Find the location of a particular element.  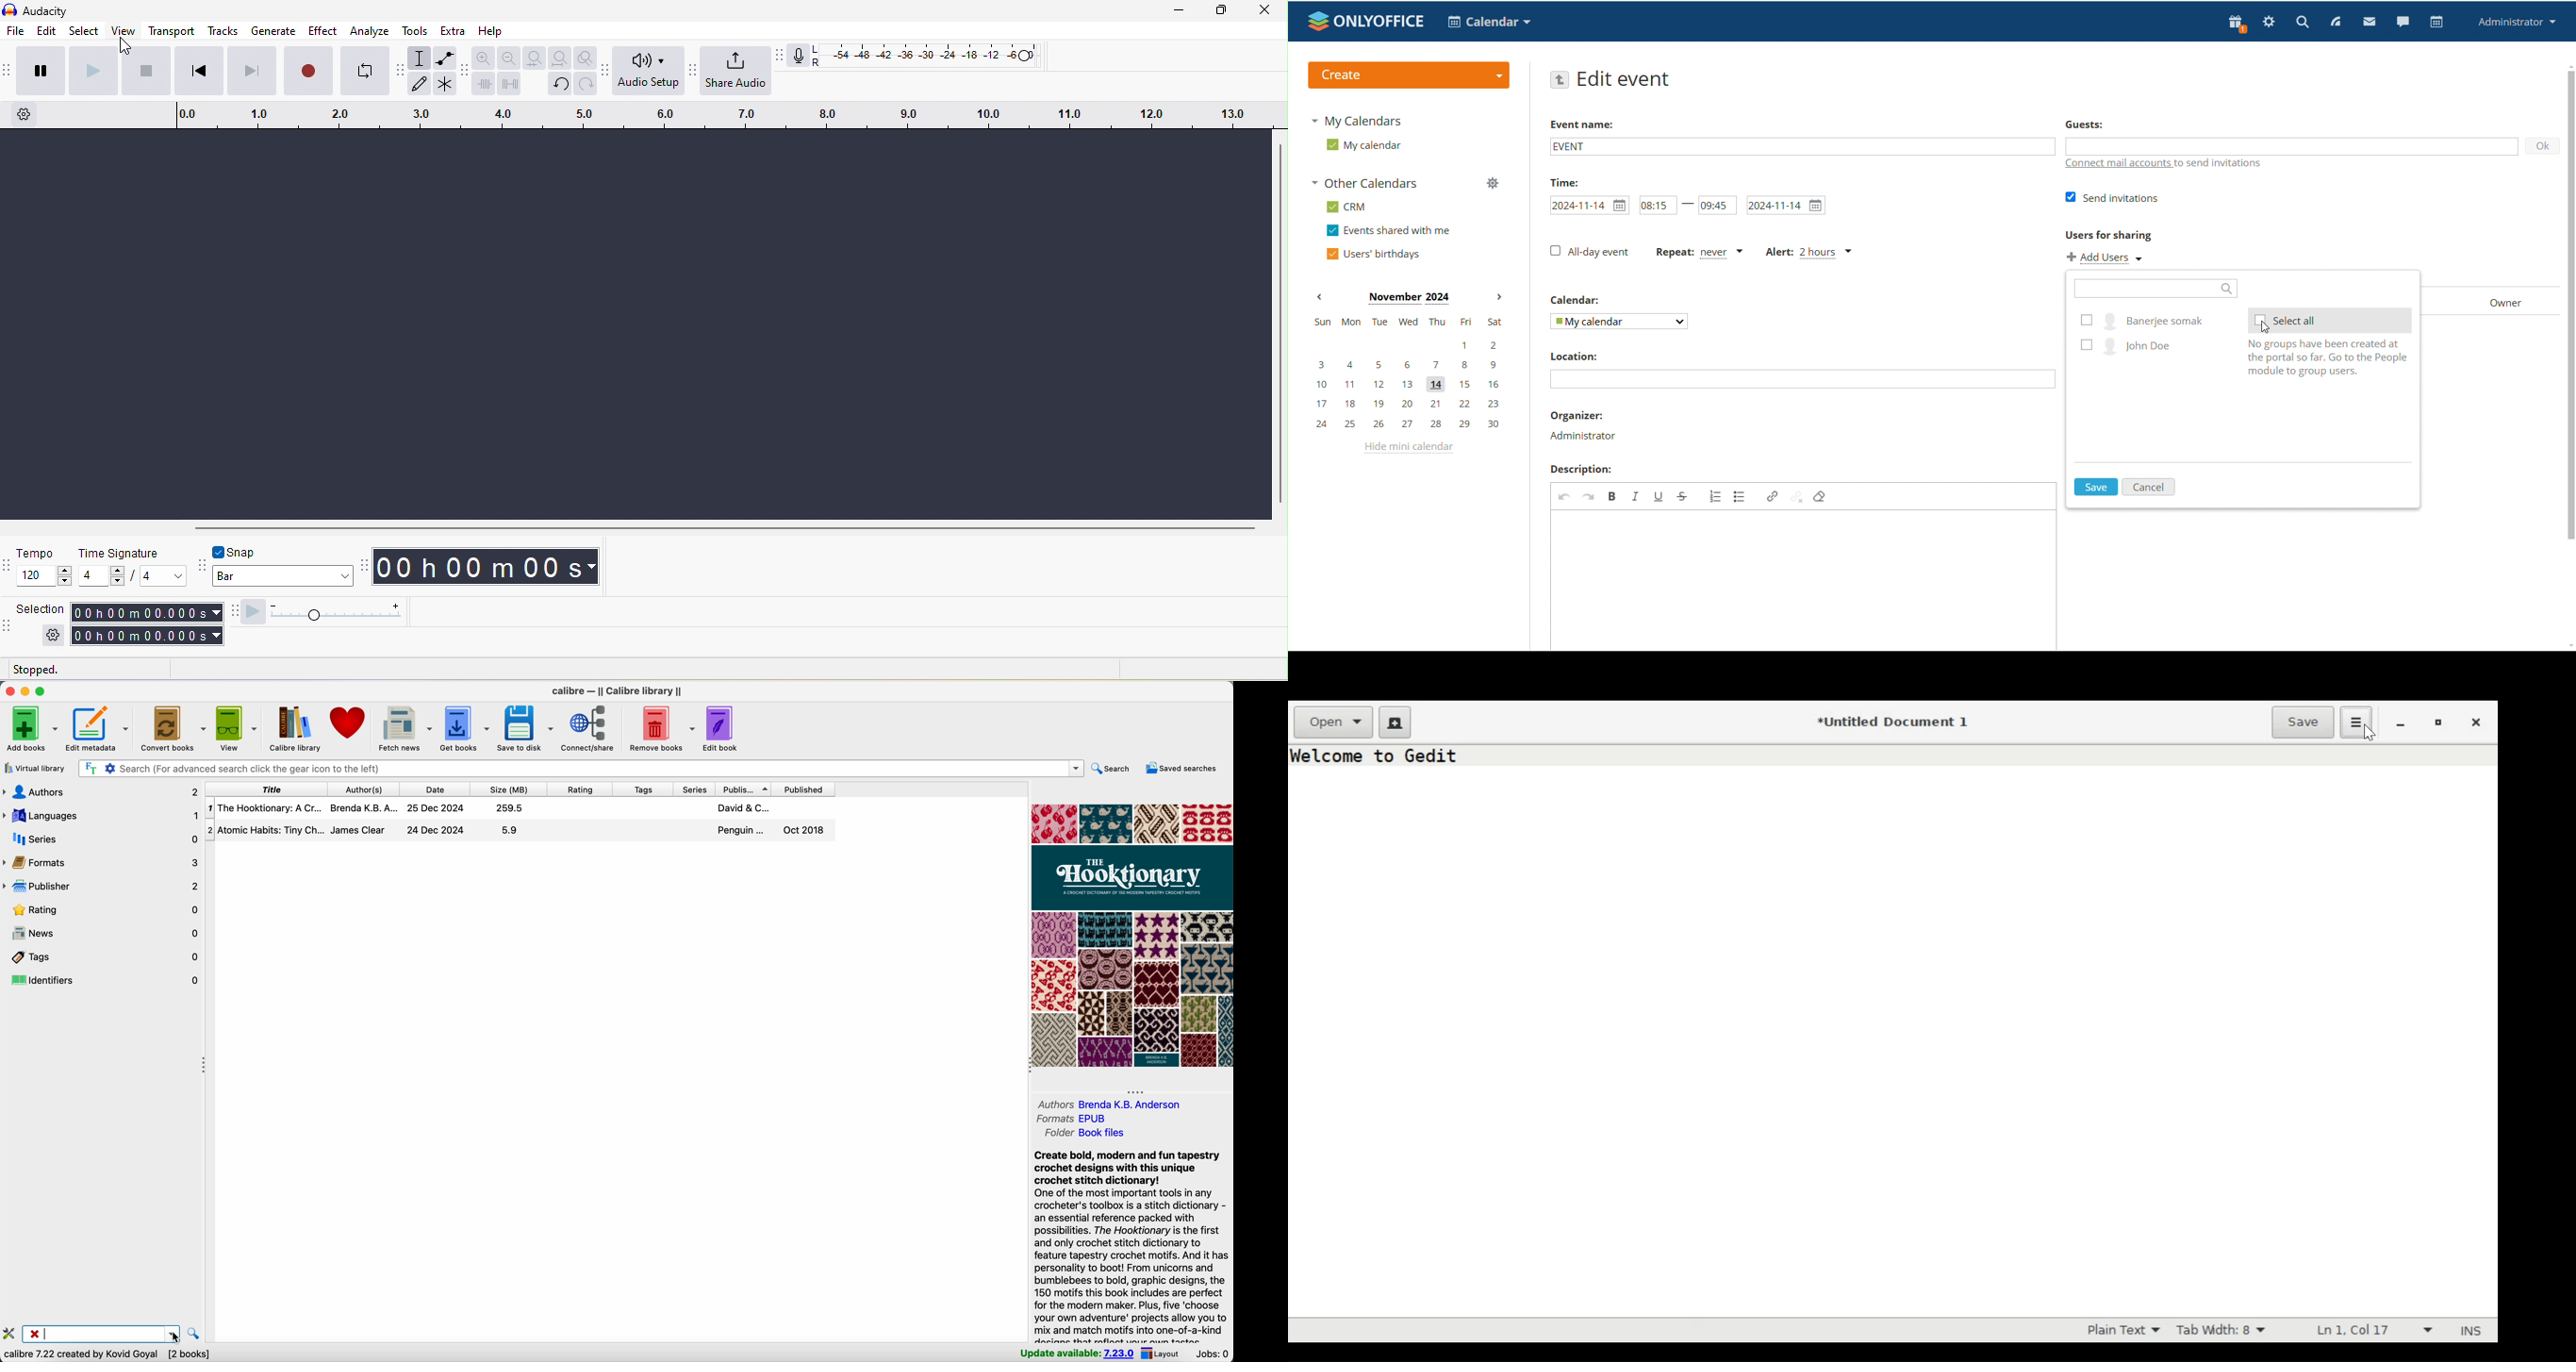

share audio toolbar is located at coordinates (691, 69).